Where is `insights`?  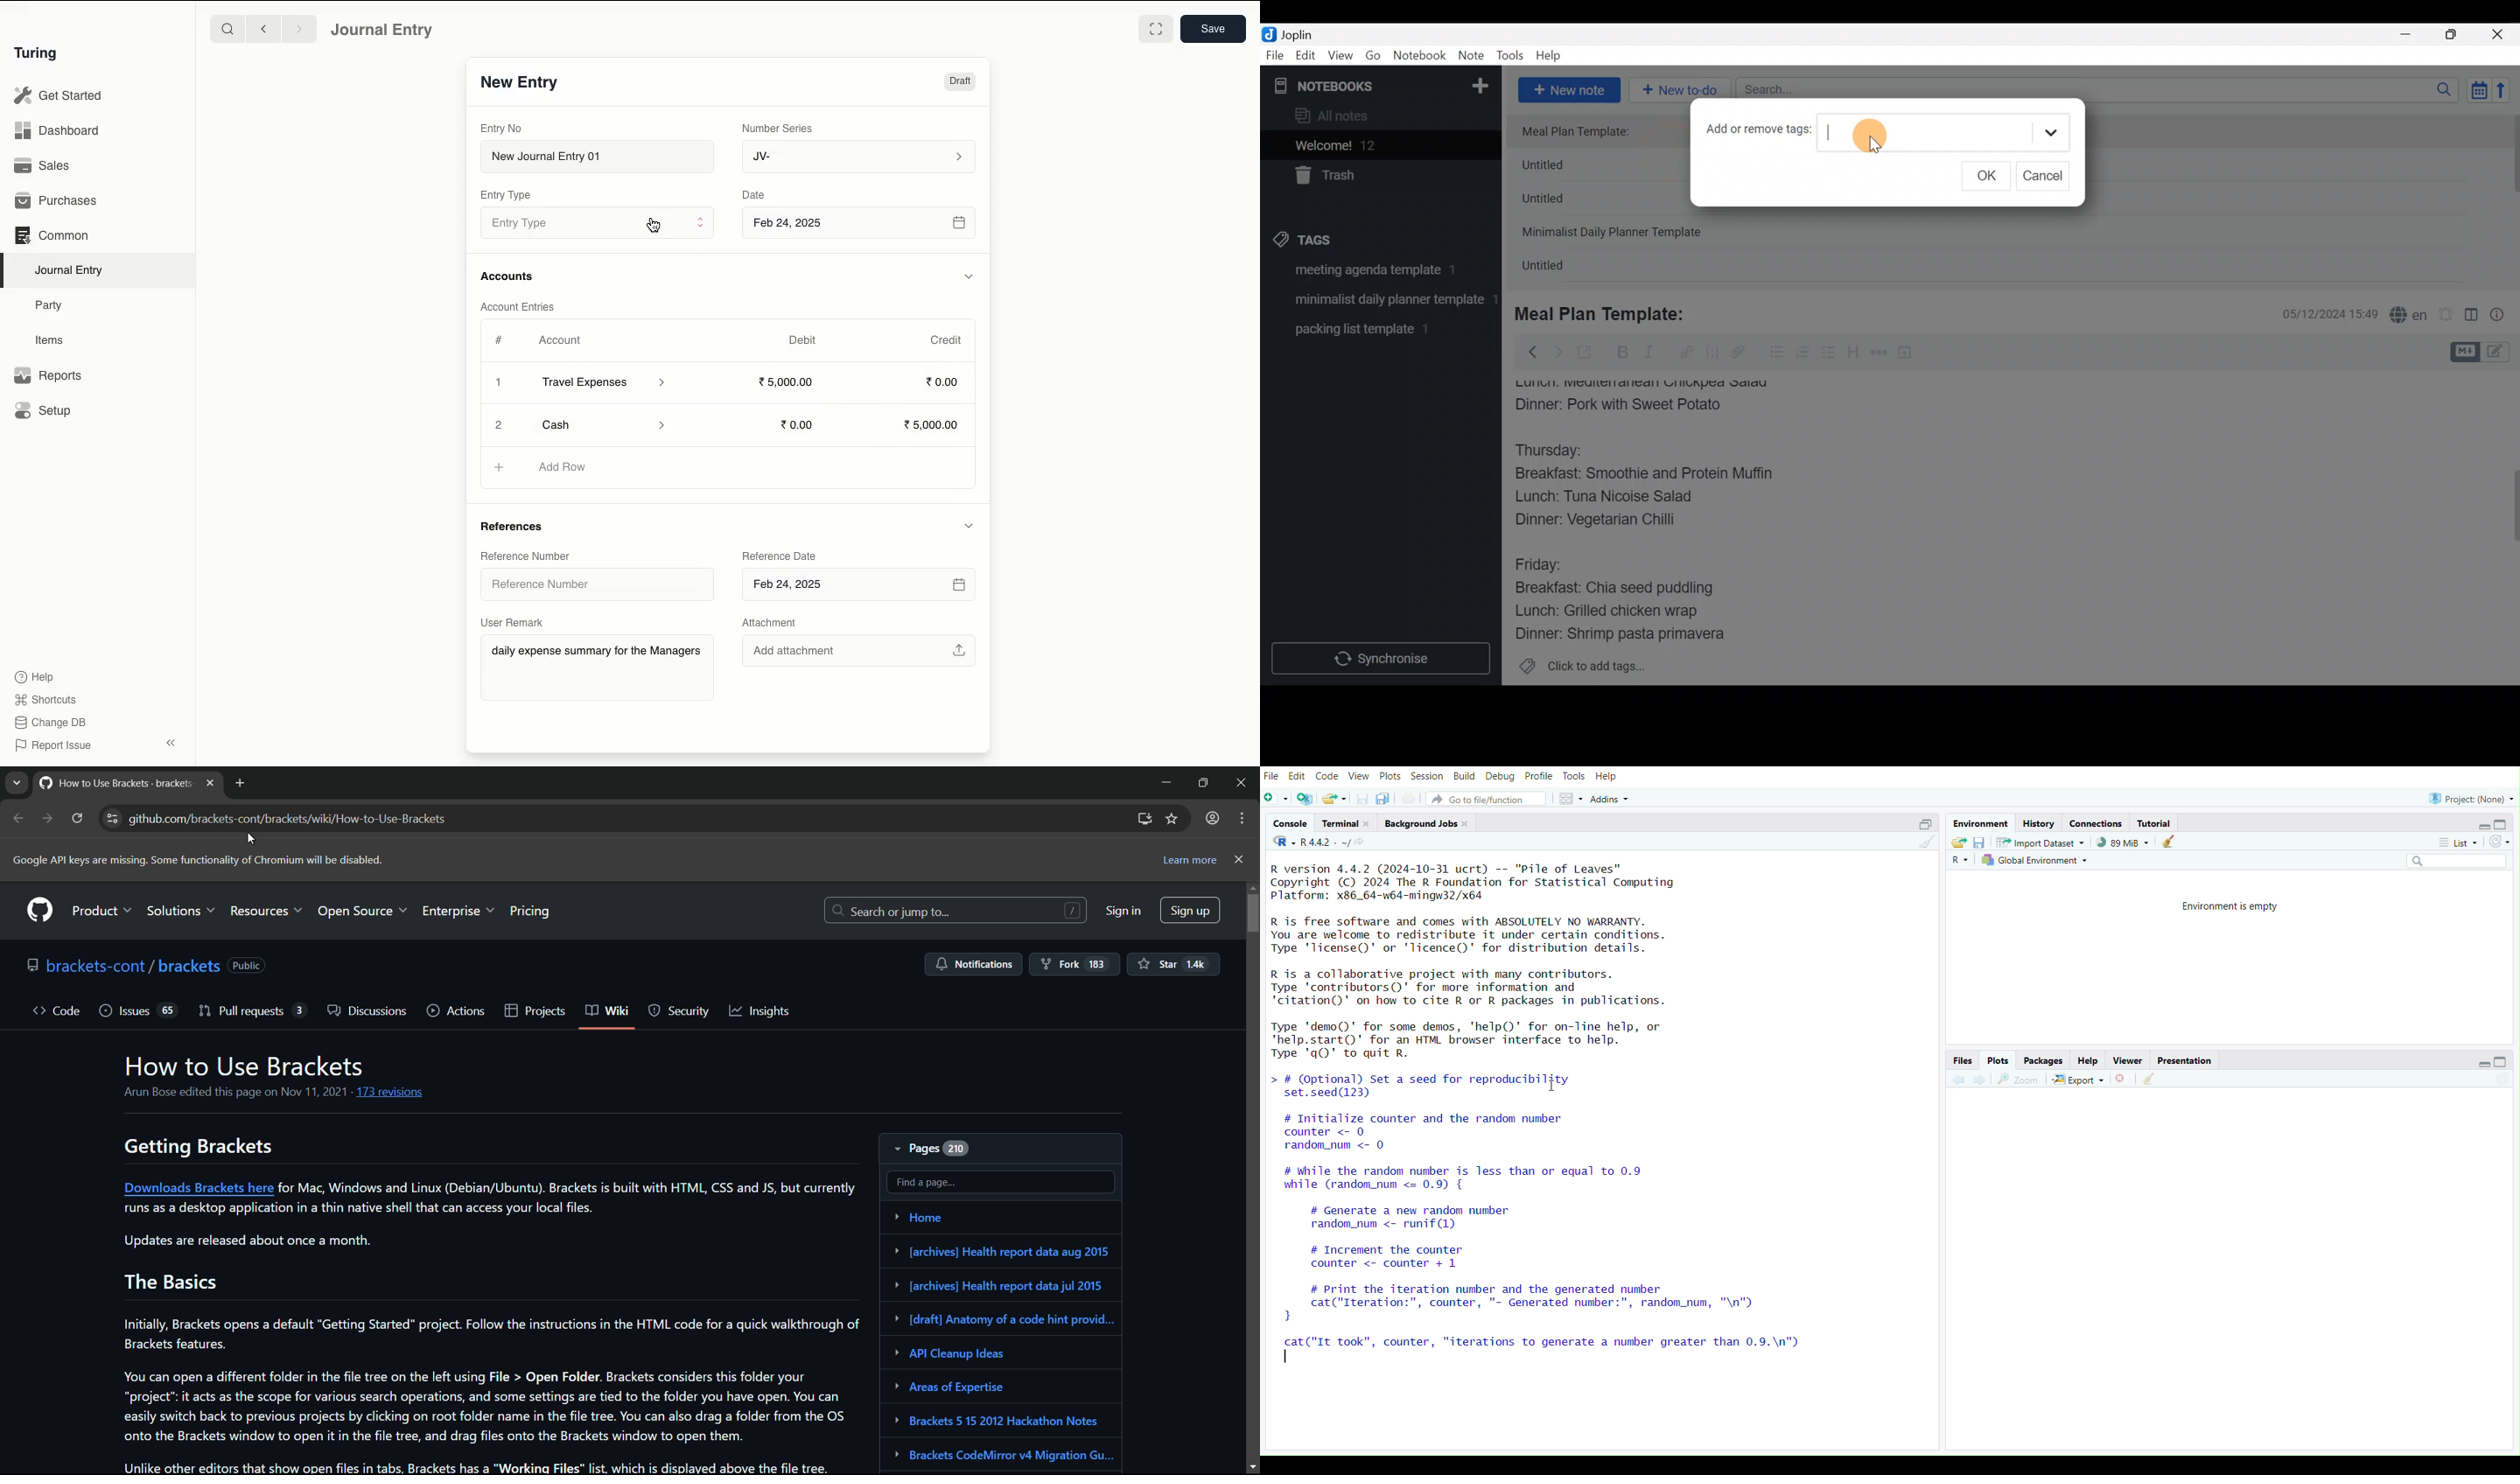
insights is located at coordinates (761, 1012).